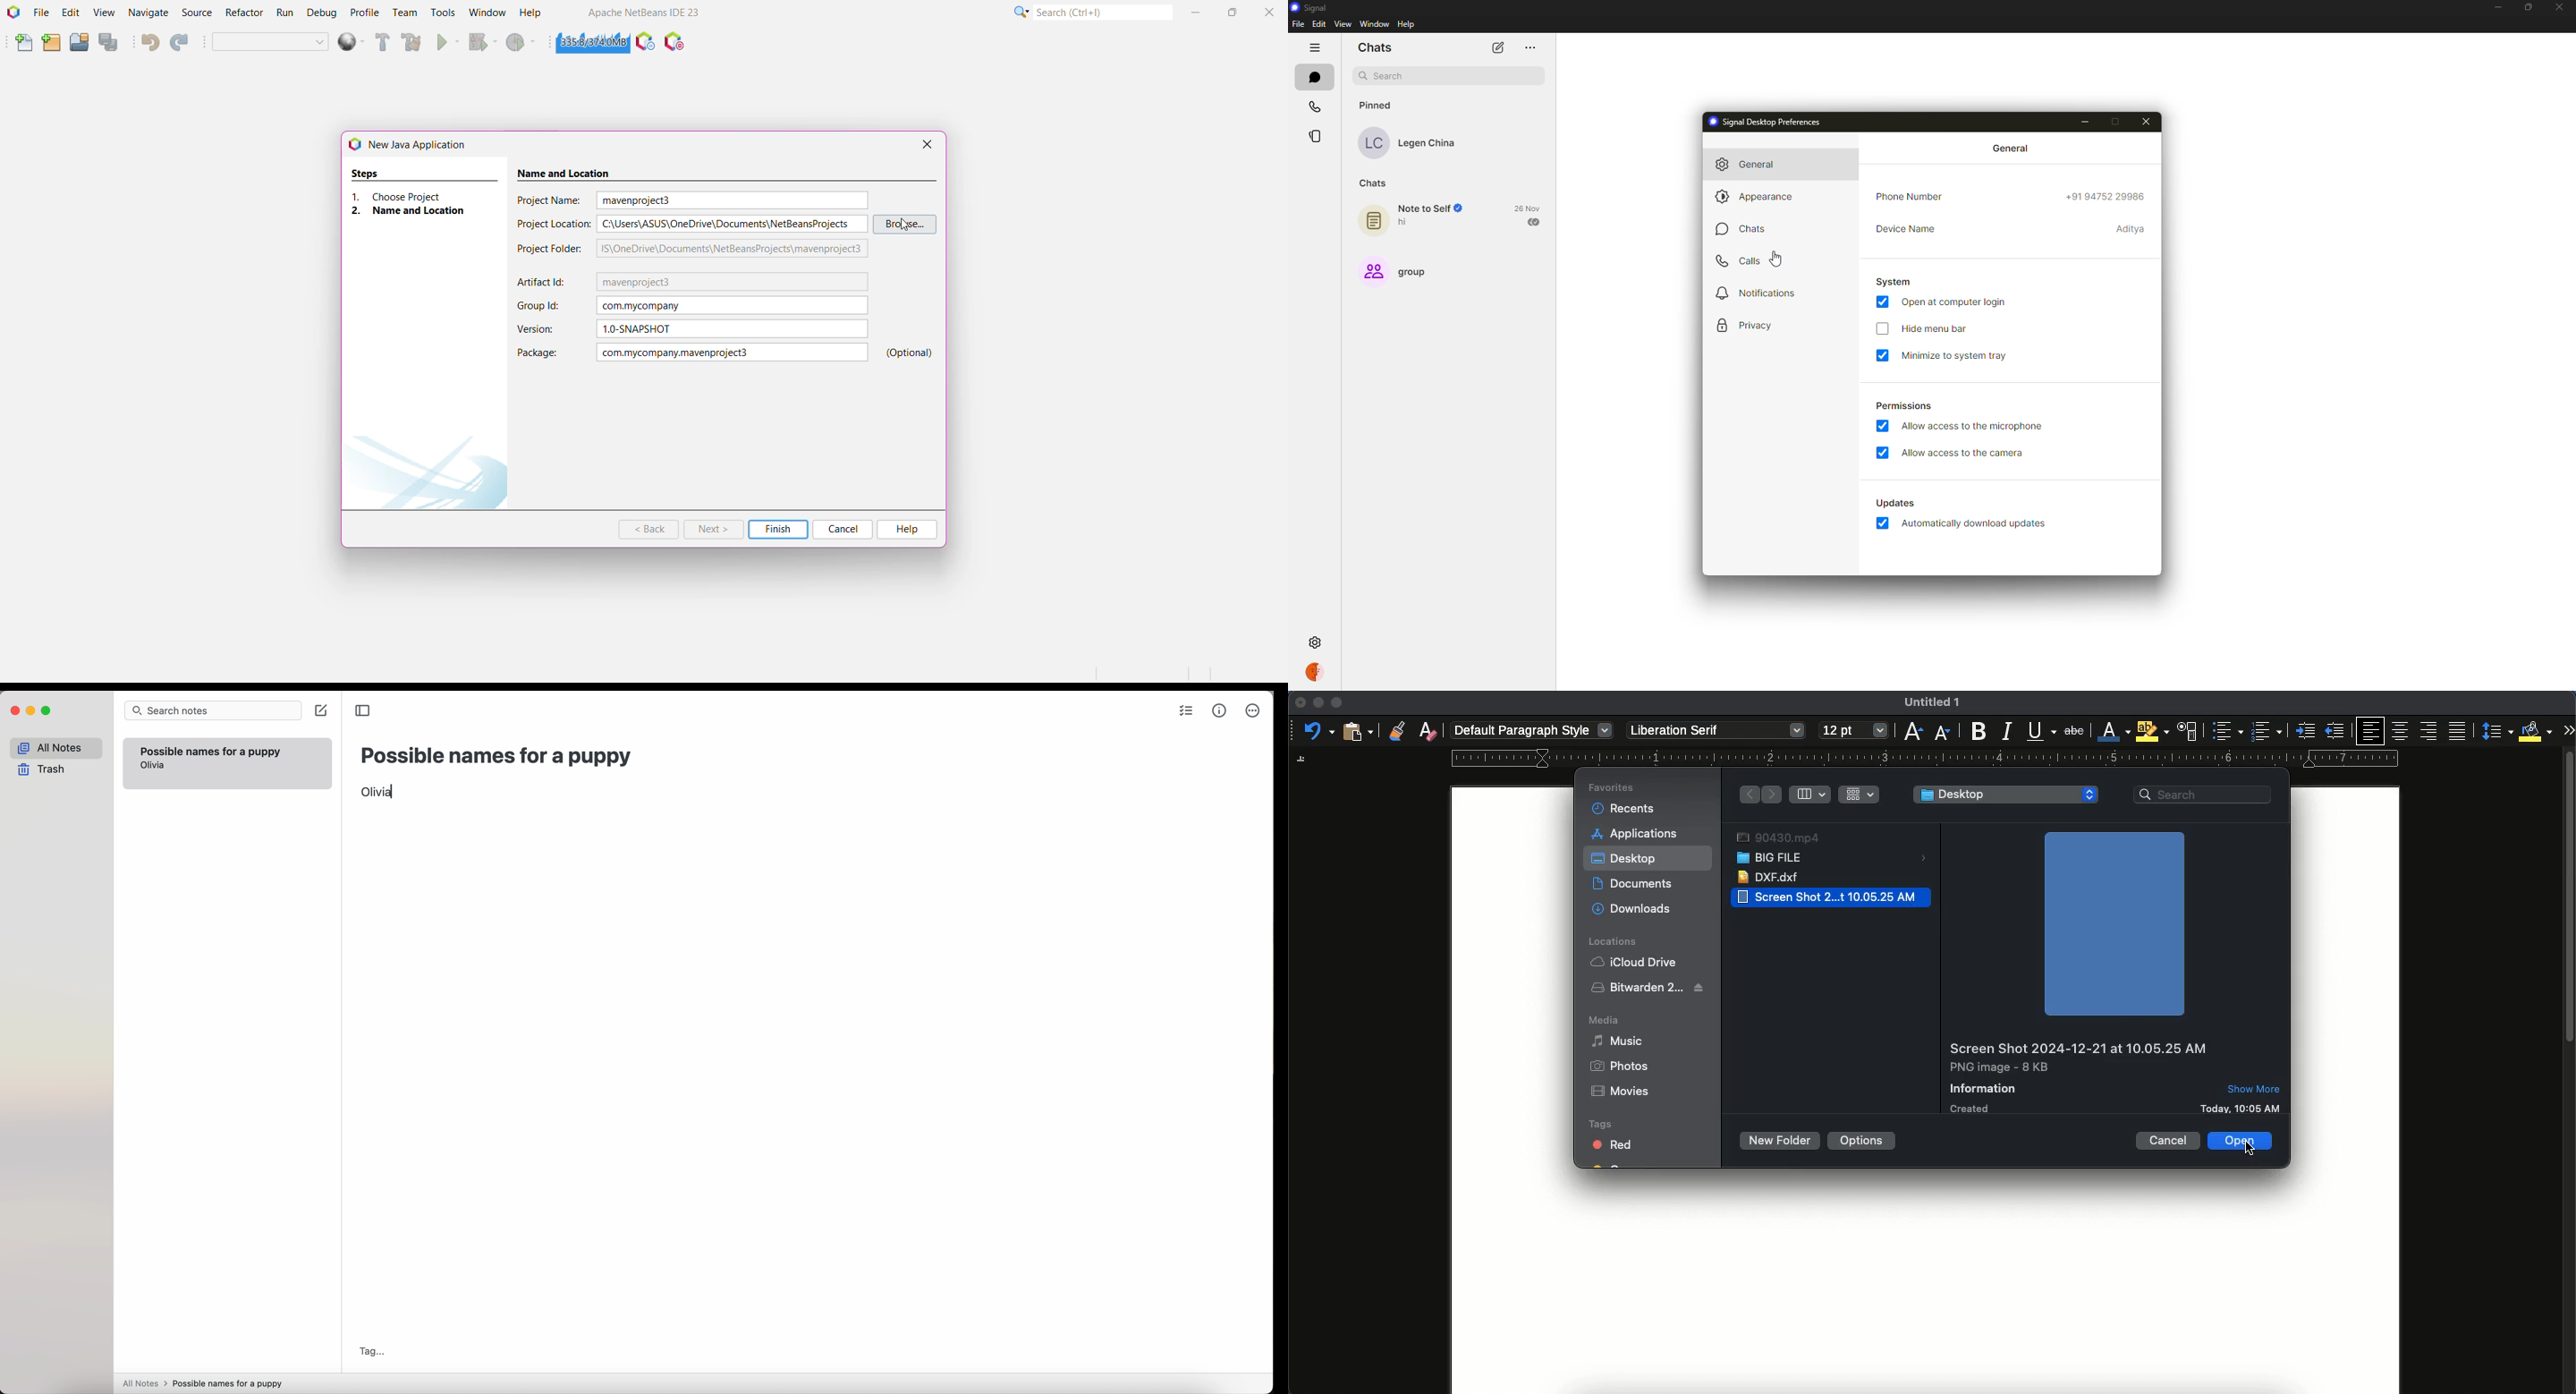 The height and width of the screenshot is (1400, 2576). I want to click on strikethrough, so click(2074, 730).